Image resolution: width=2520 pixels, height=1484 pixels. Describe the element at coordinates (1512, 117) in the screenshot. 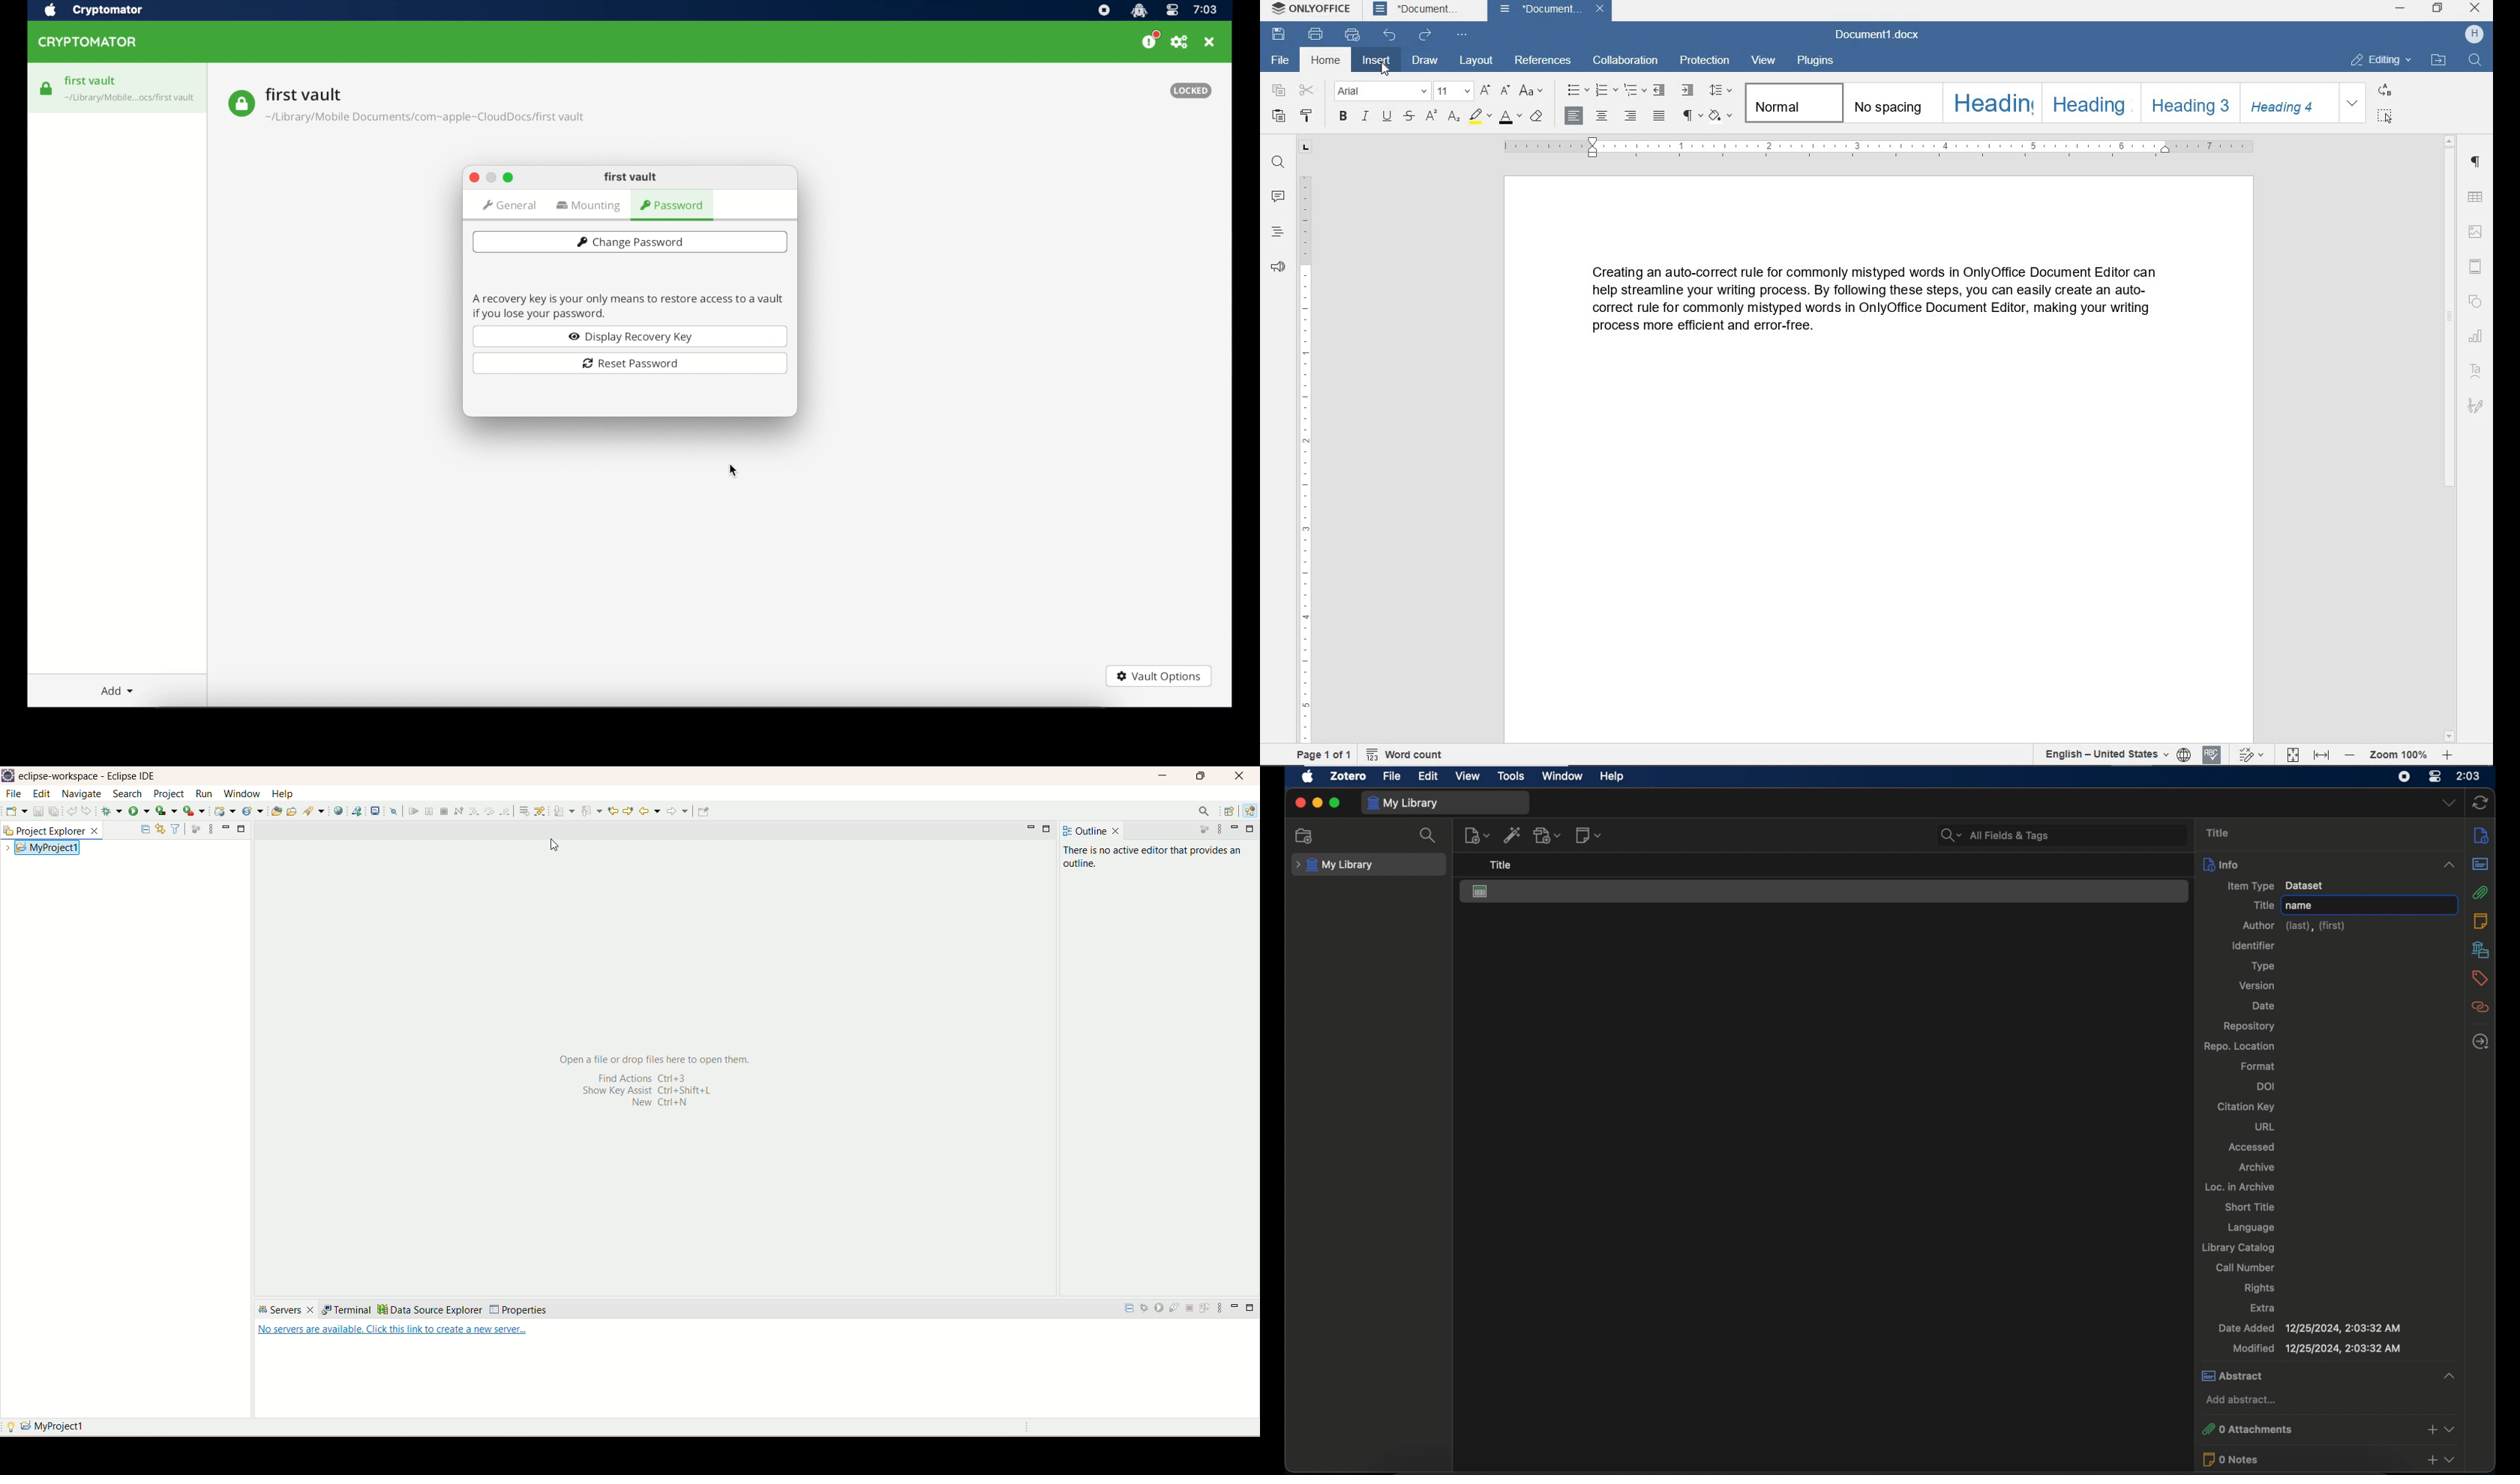

I see `font color` at that location.